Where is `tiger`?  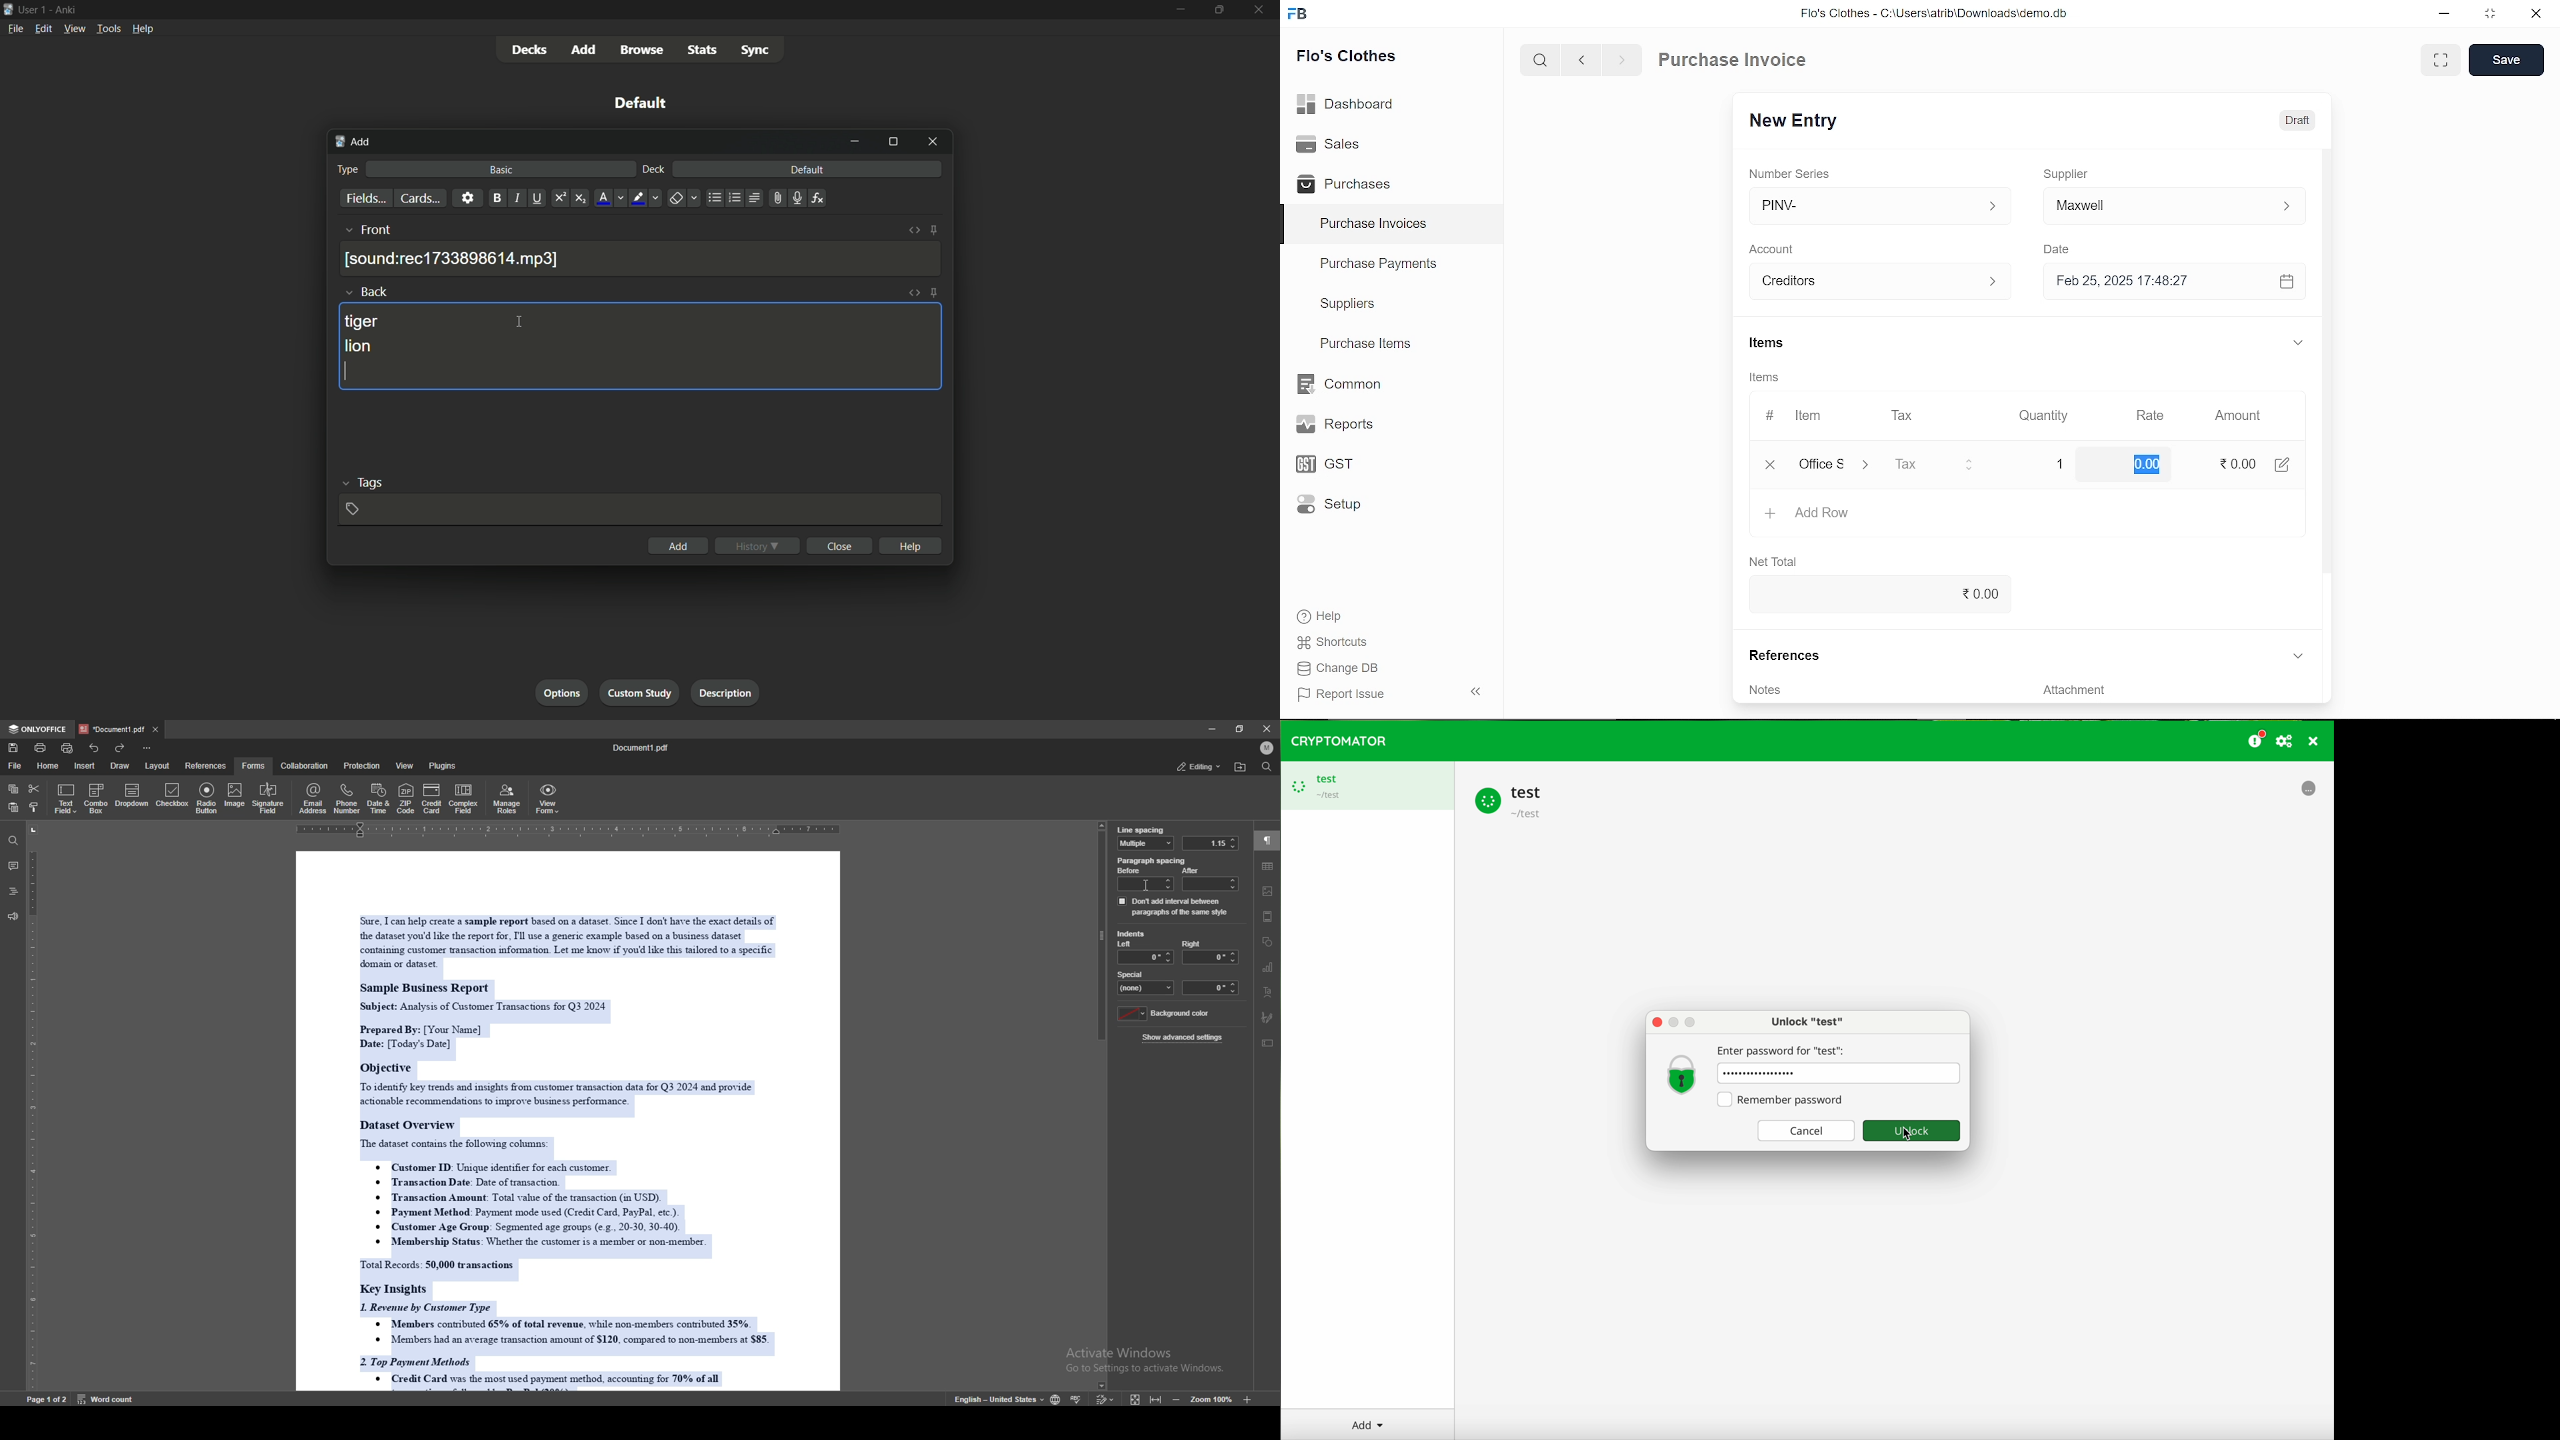 tiger is located at coordinates (363, 321).